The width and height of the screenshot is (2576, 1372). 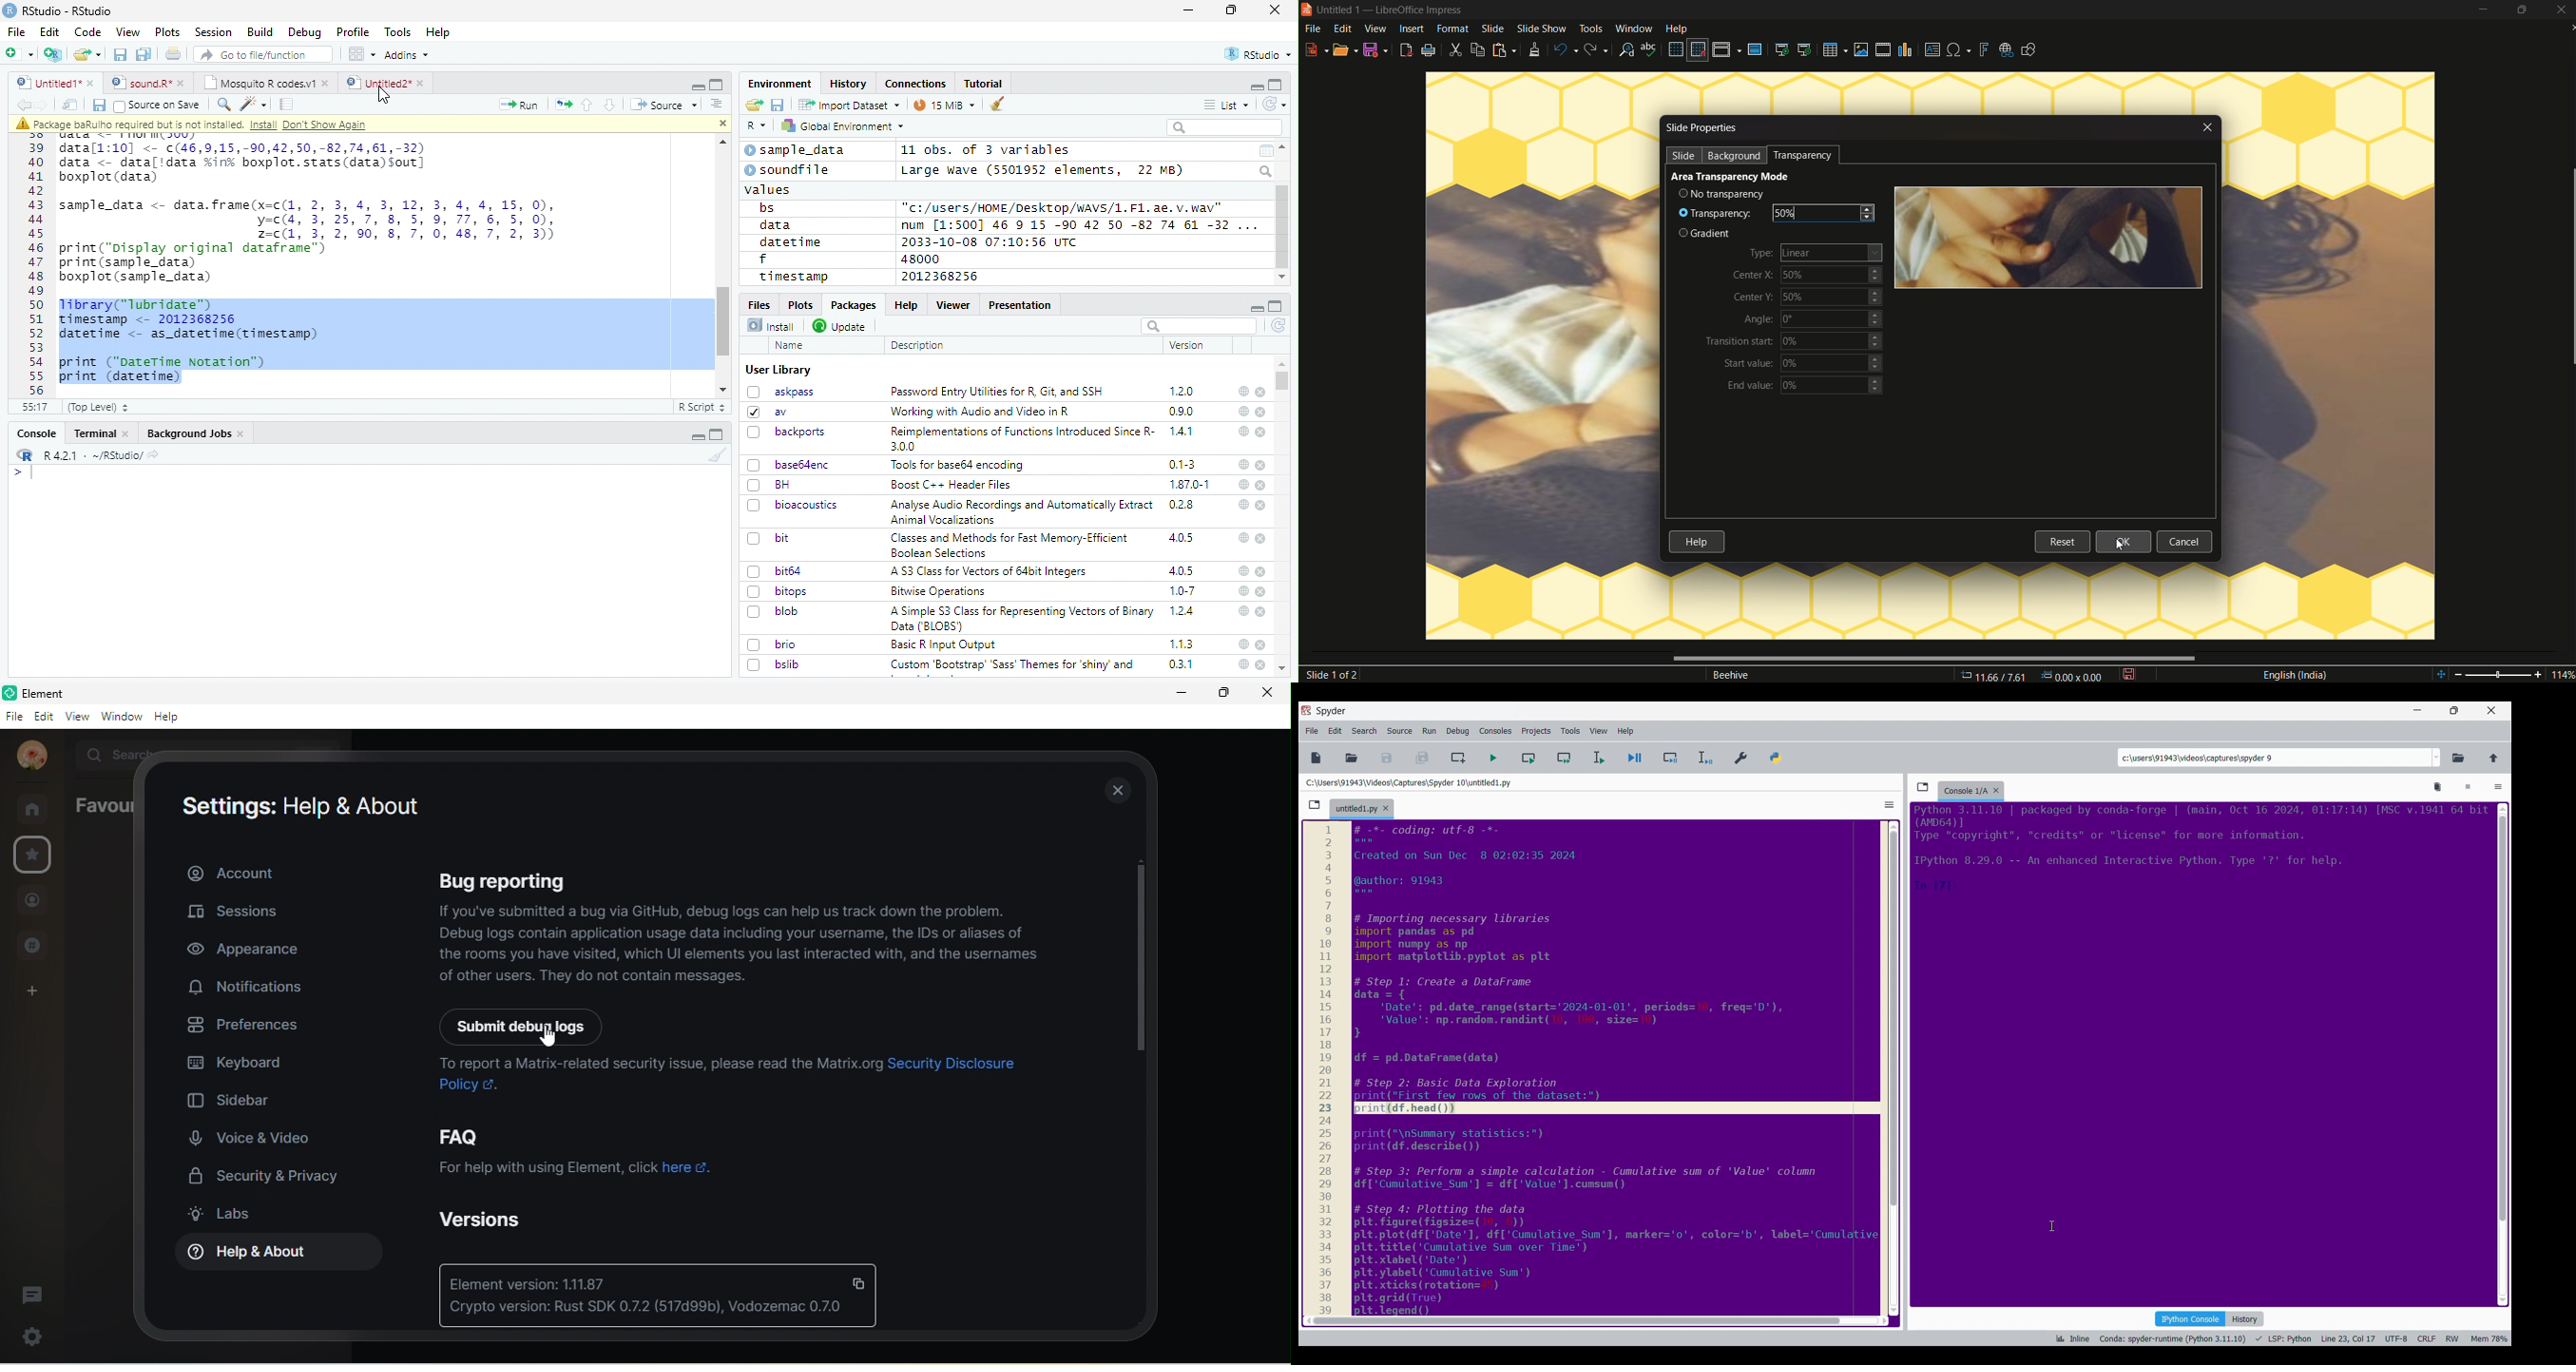 I want to click on 0.3.1, so click(x=1181, y=663).